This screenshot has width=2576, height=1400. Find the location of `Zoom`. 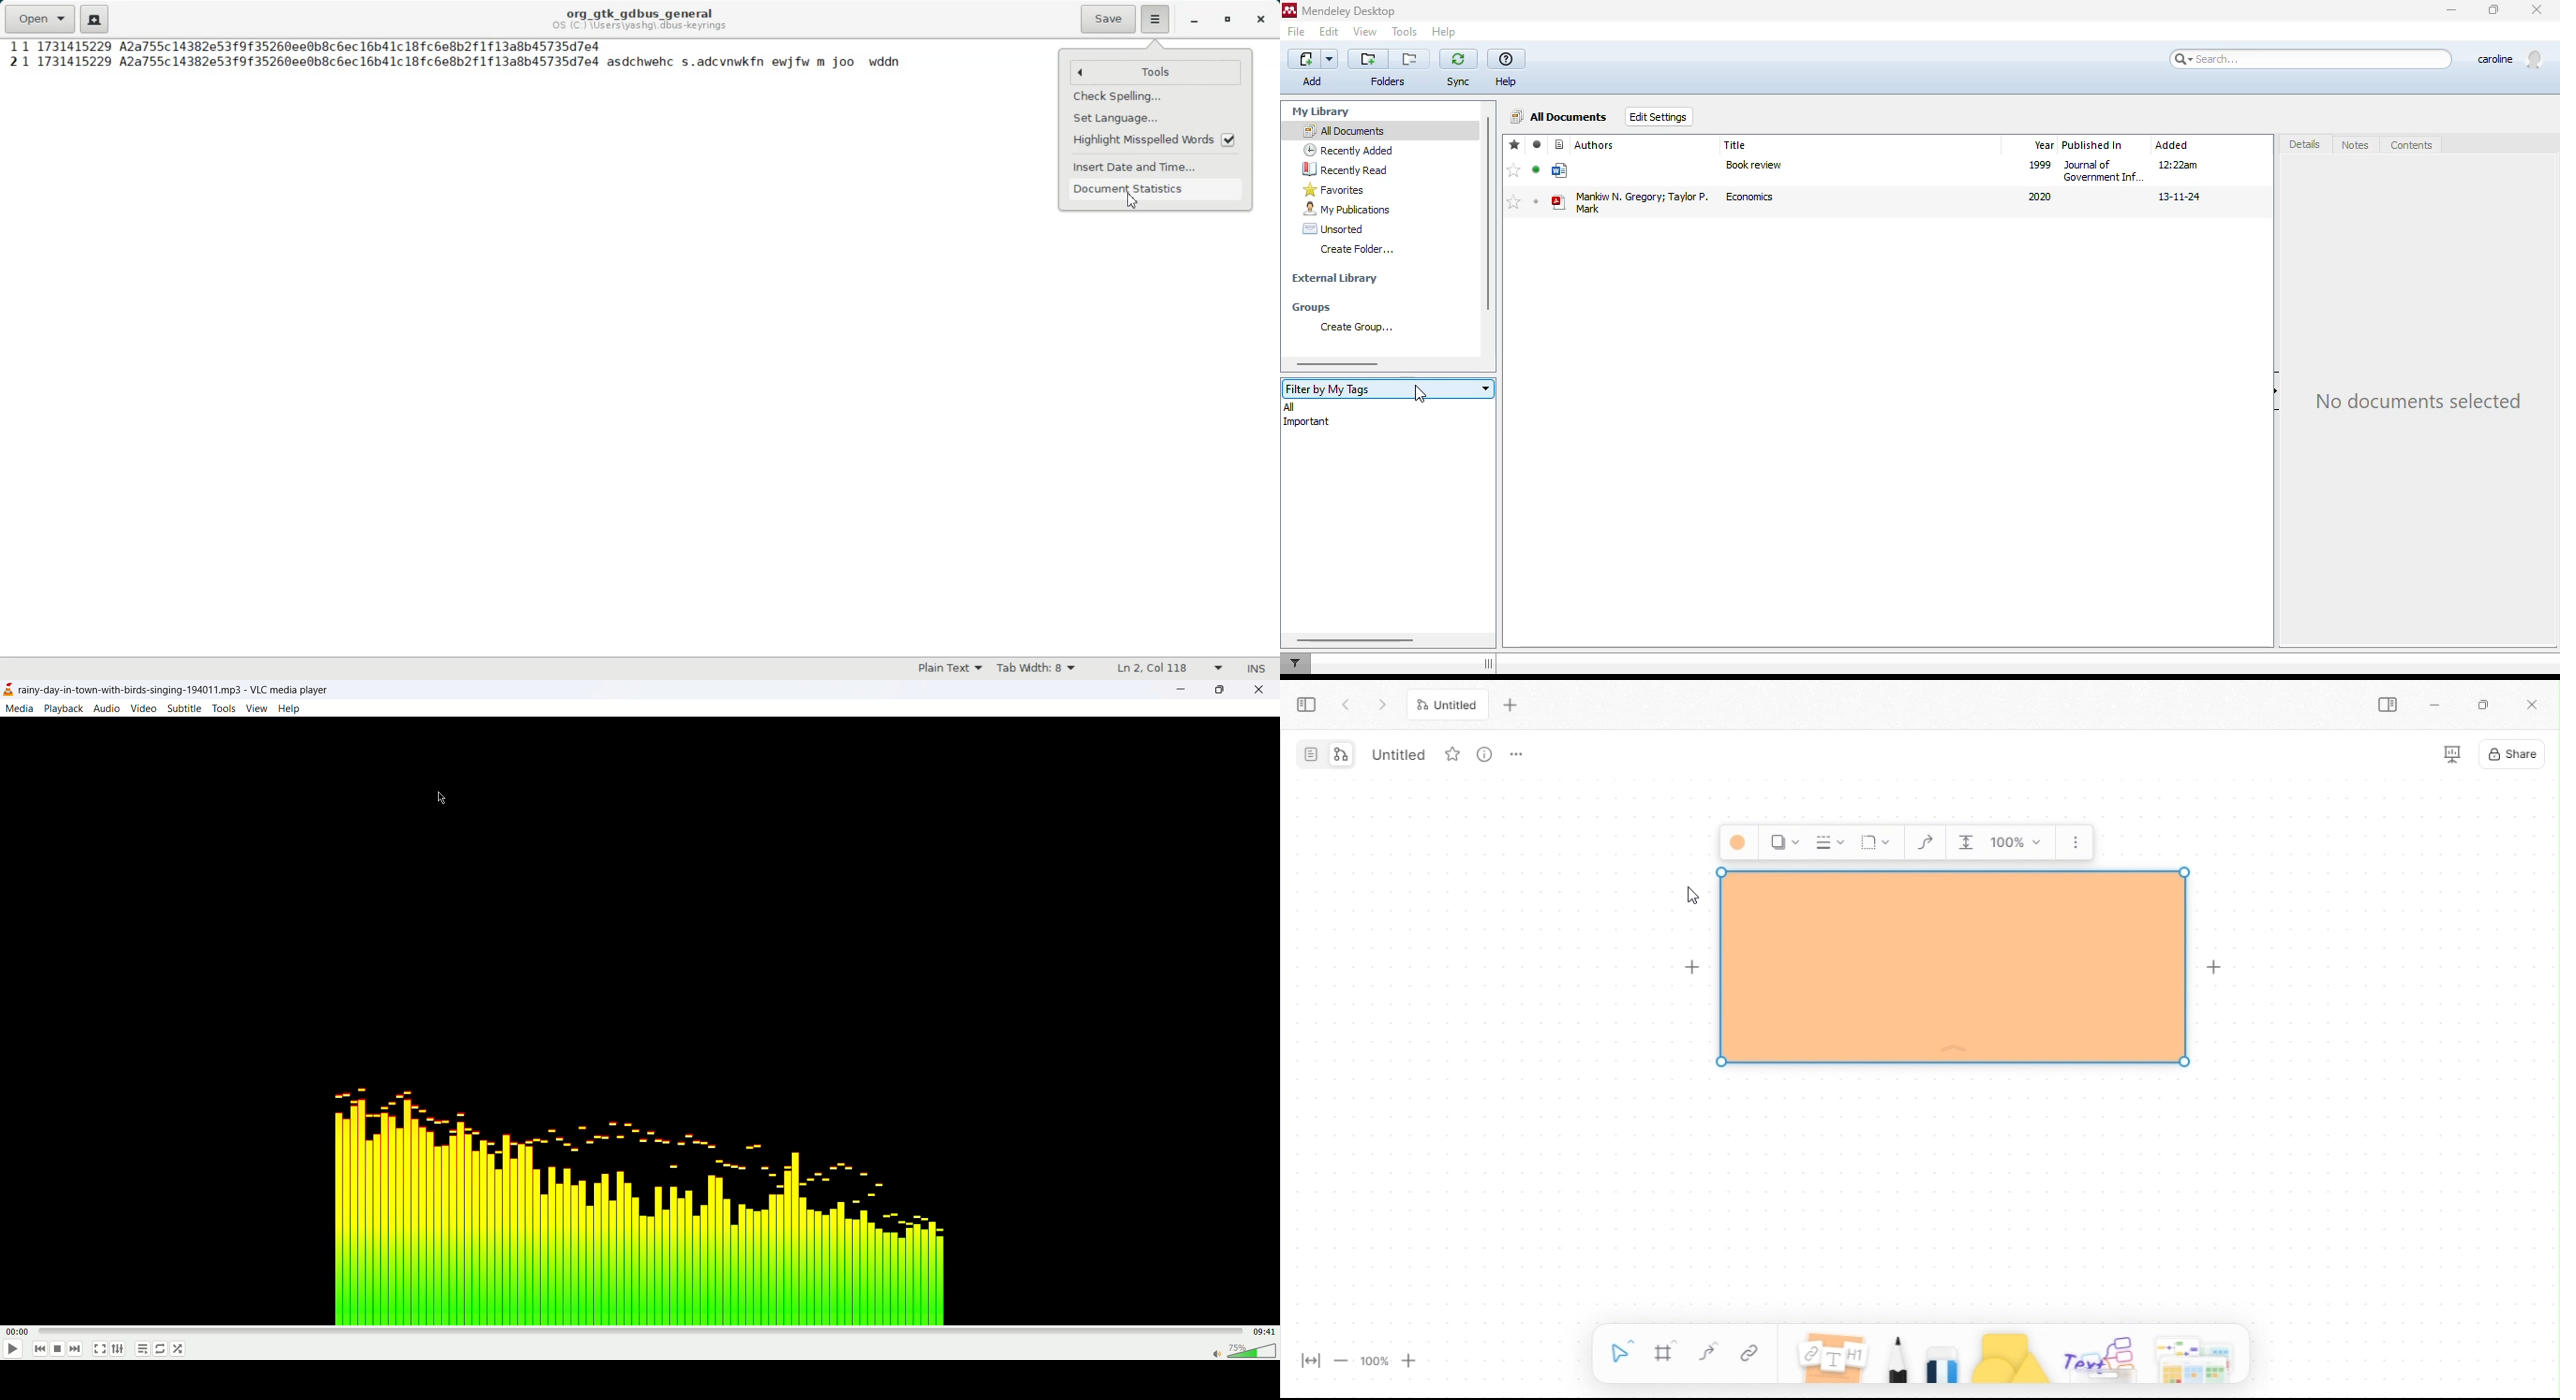

Zoom is located at coordinates (2018, 843).